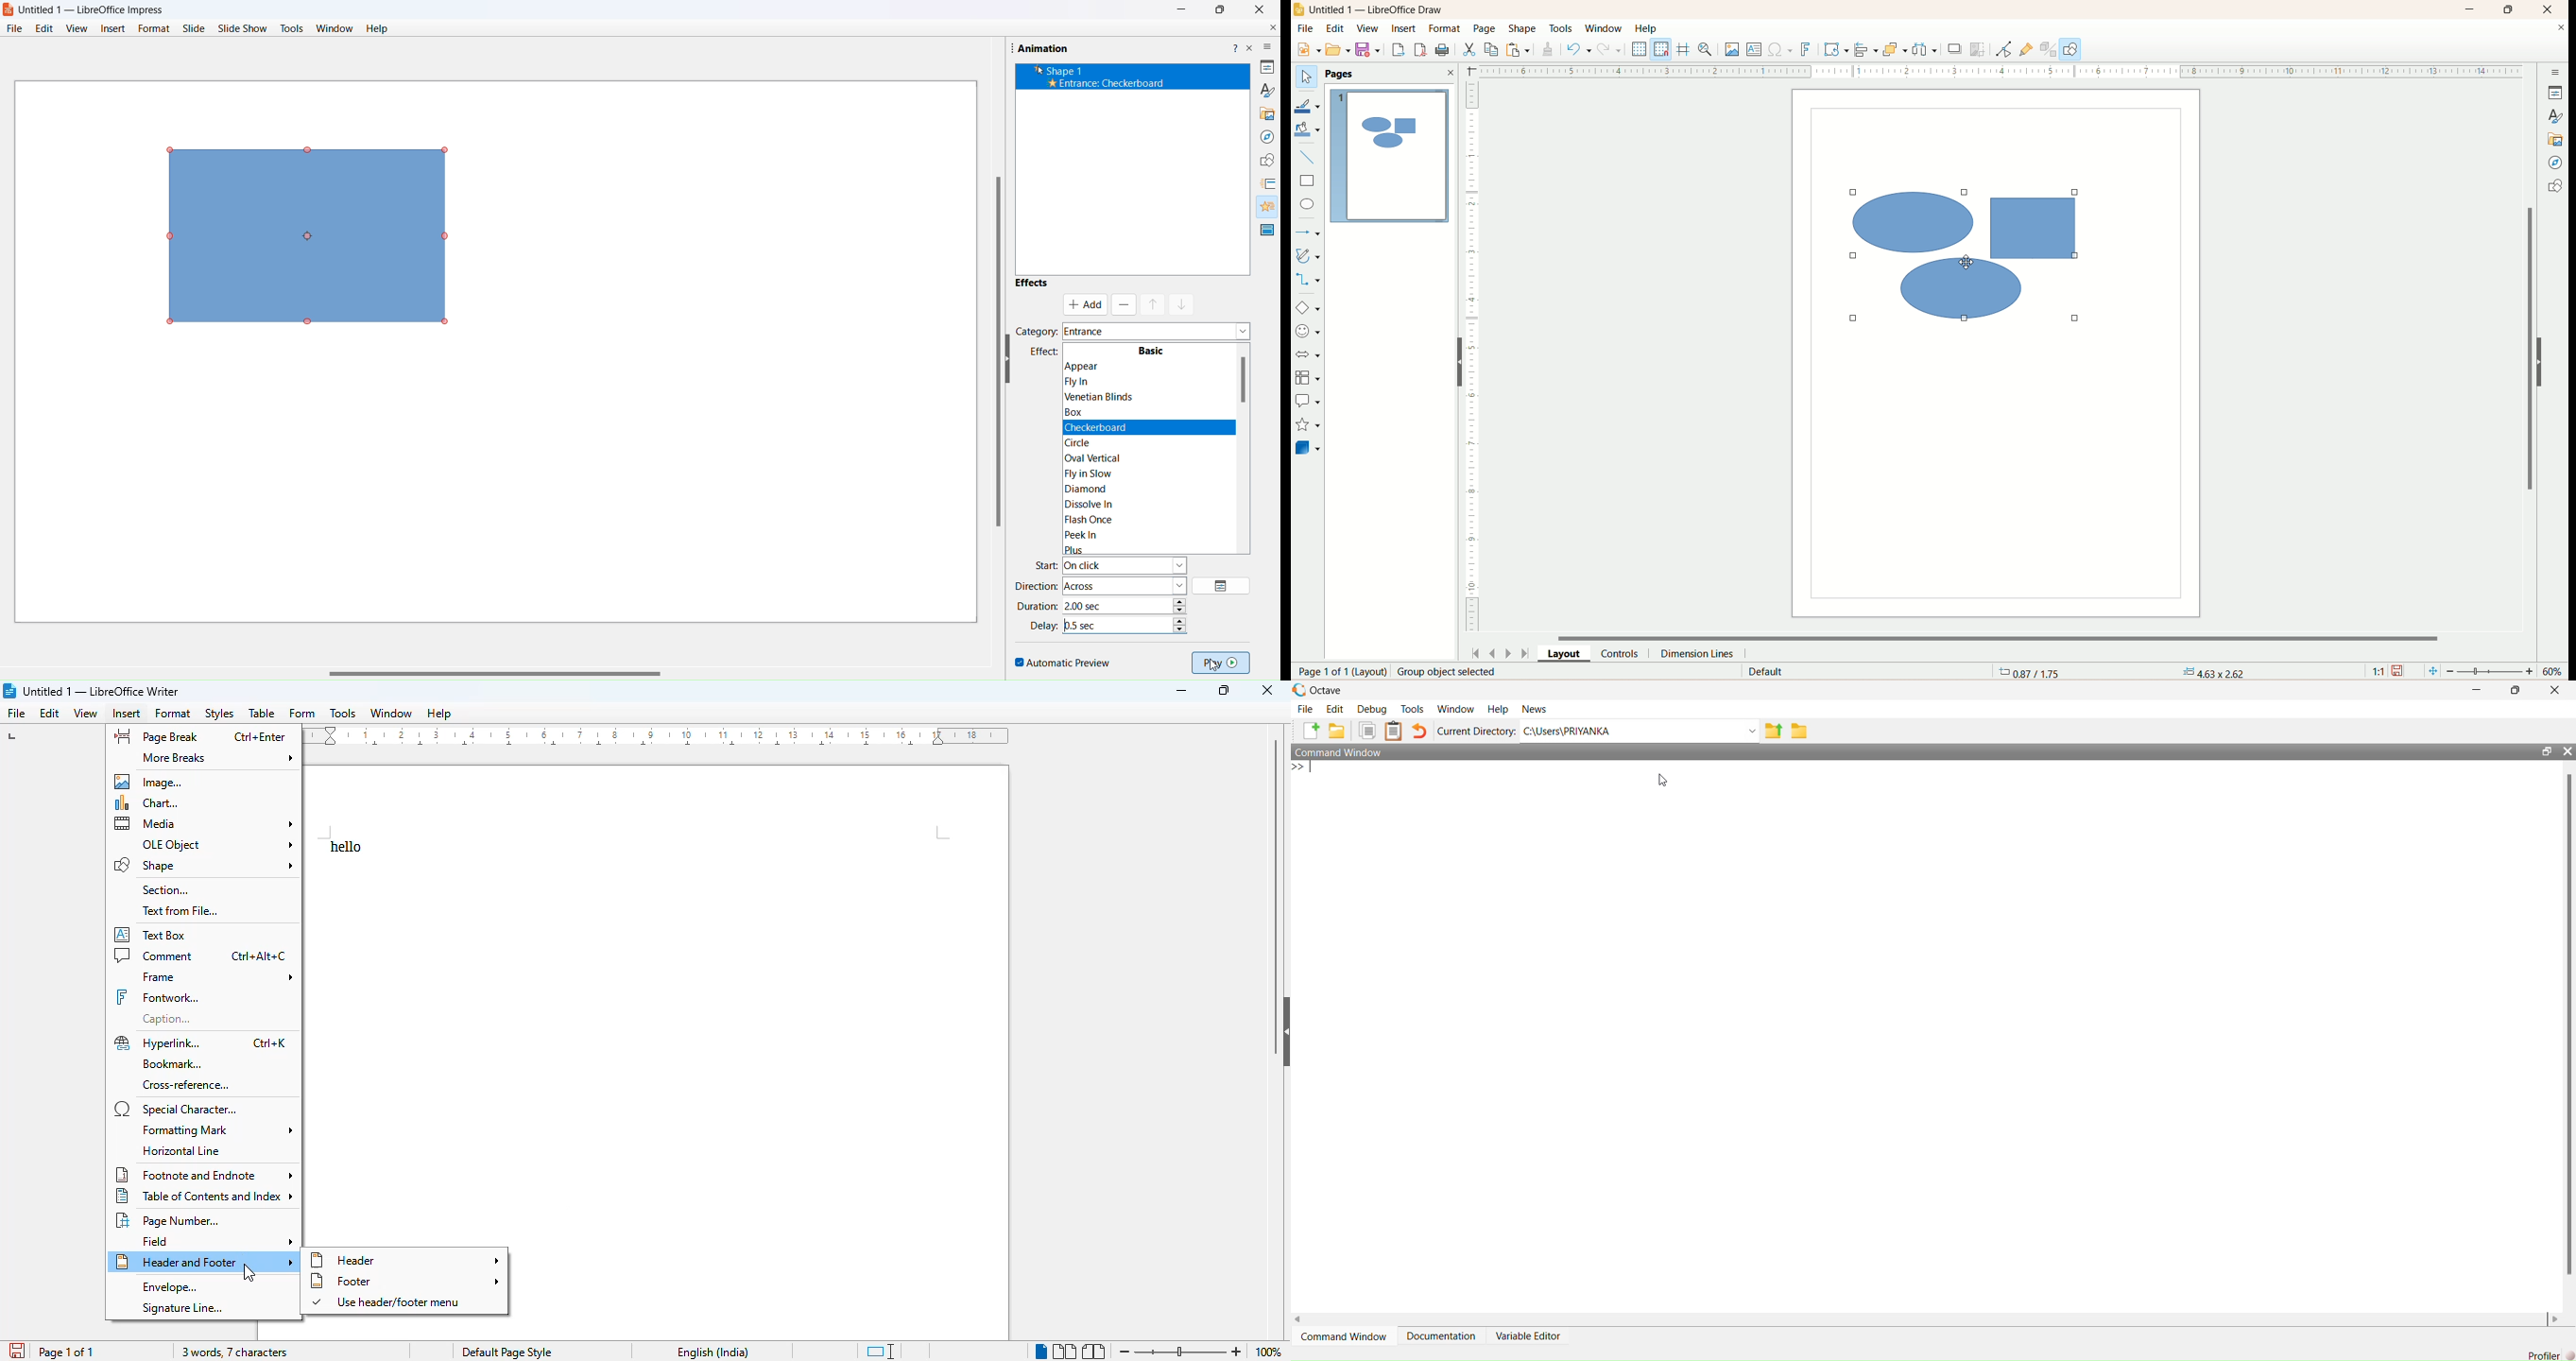 The image size is (2576, 1372). What do you see at coordinates (1182, 604) in the screenshot?
I see `increase/decrease` at bounding box center [1182, 604].